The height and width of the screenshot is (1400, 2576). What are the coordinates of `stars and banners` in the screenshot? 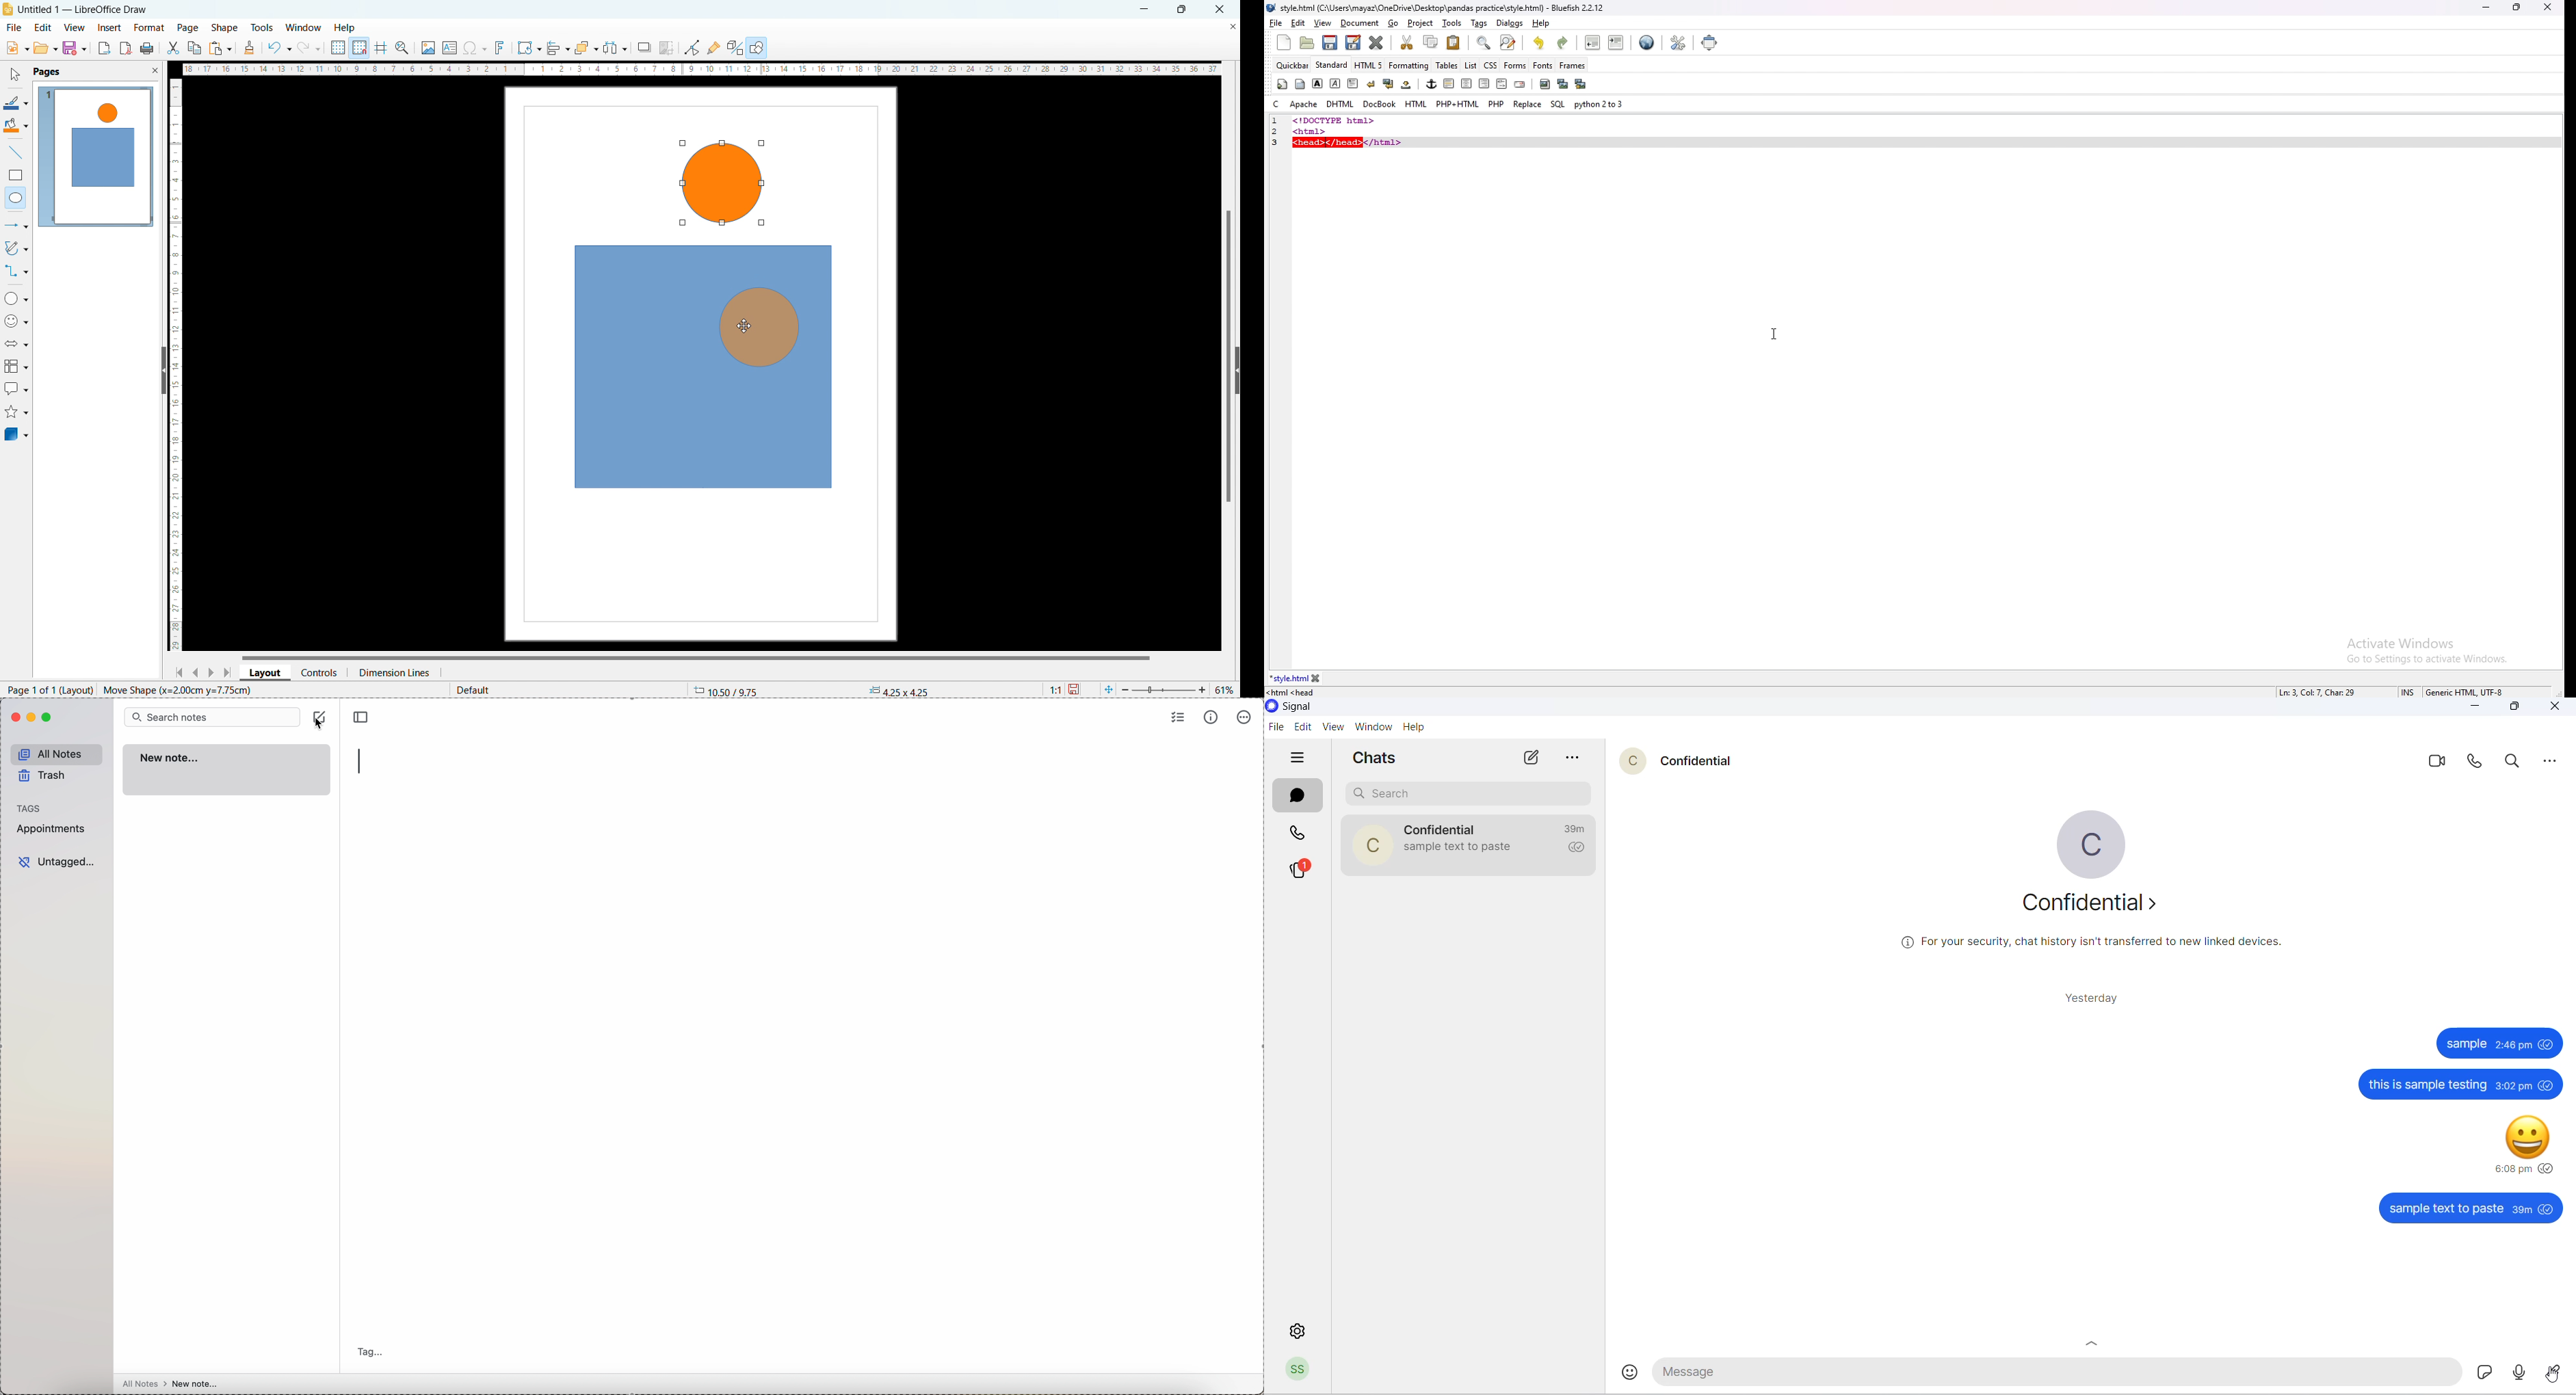 It's located at (16, 413).